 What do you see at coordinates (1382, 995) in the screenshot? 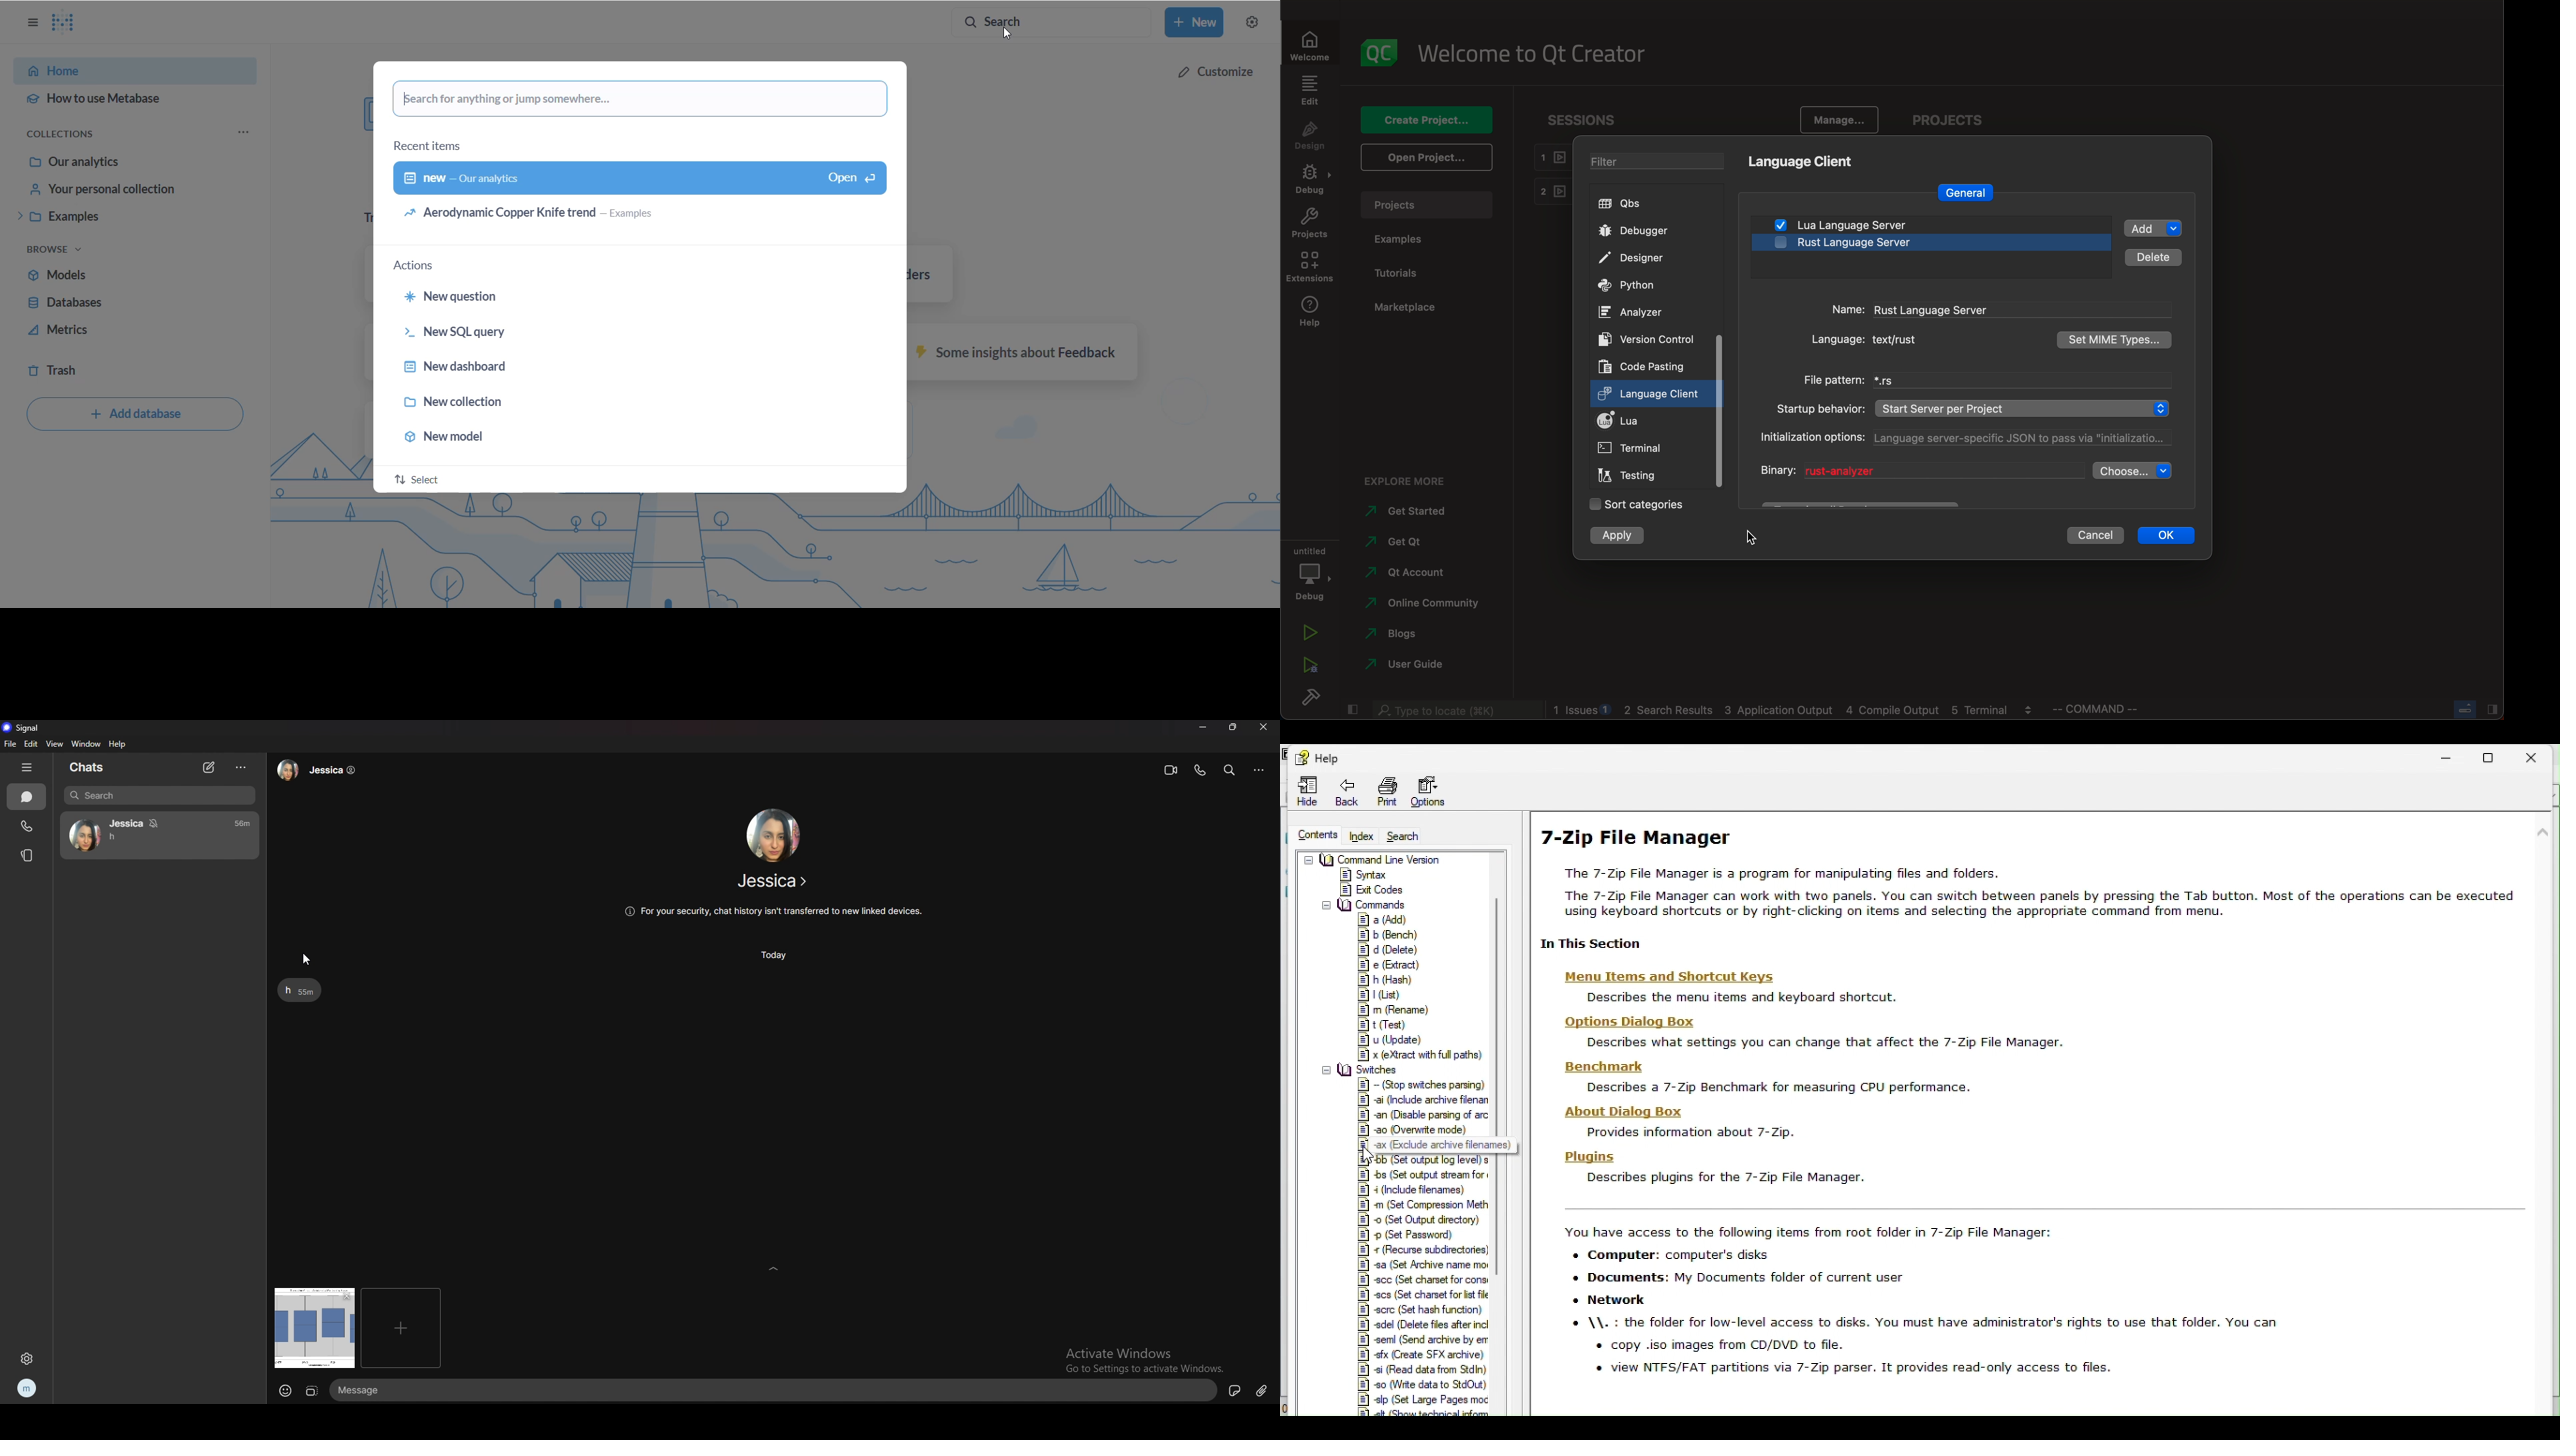
I see `Fst)` at bounding box center [1382, 995].